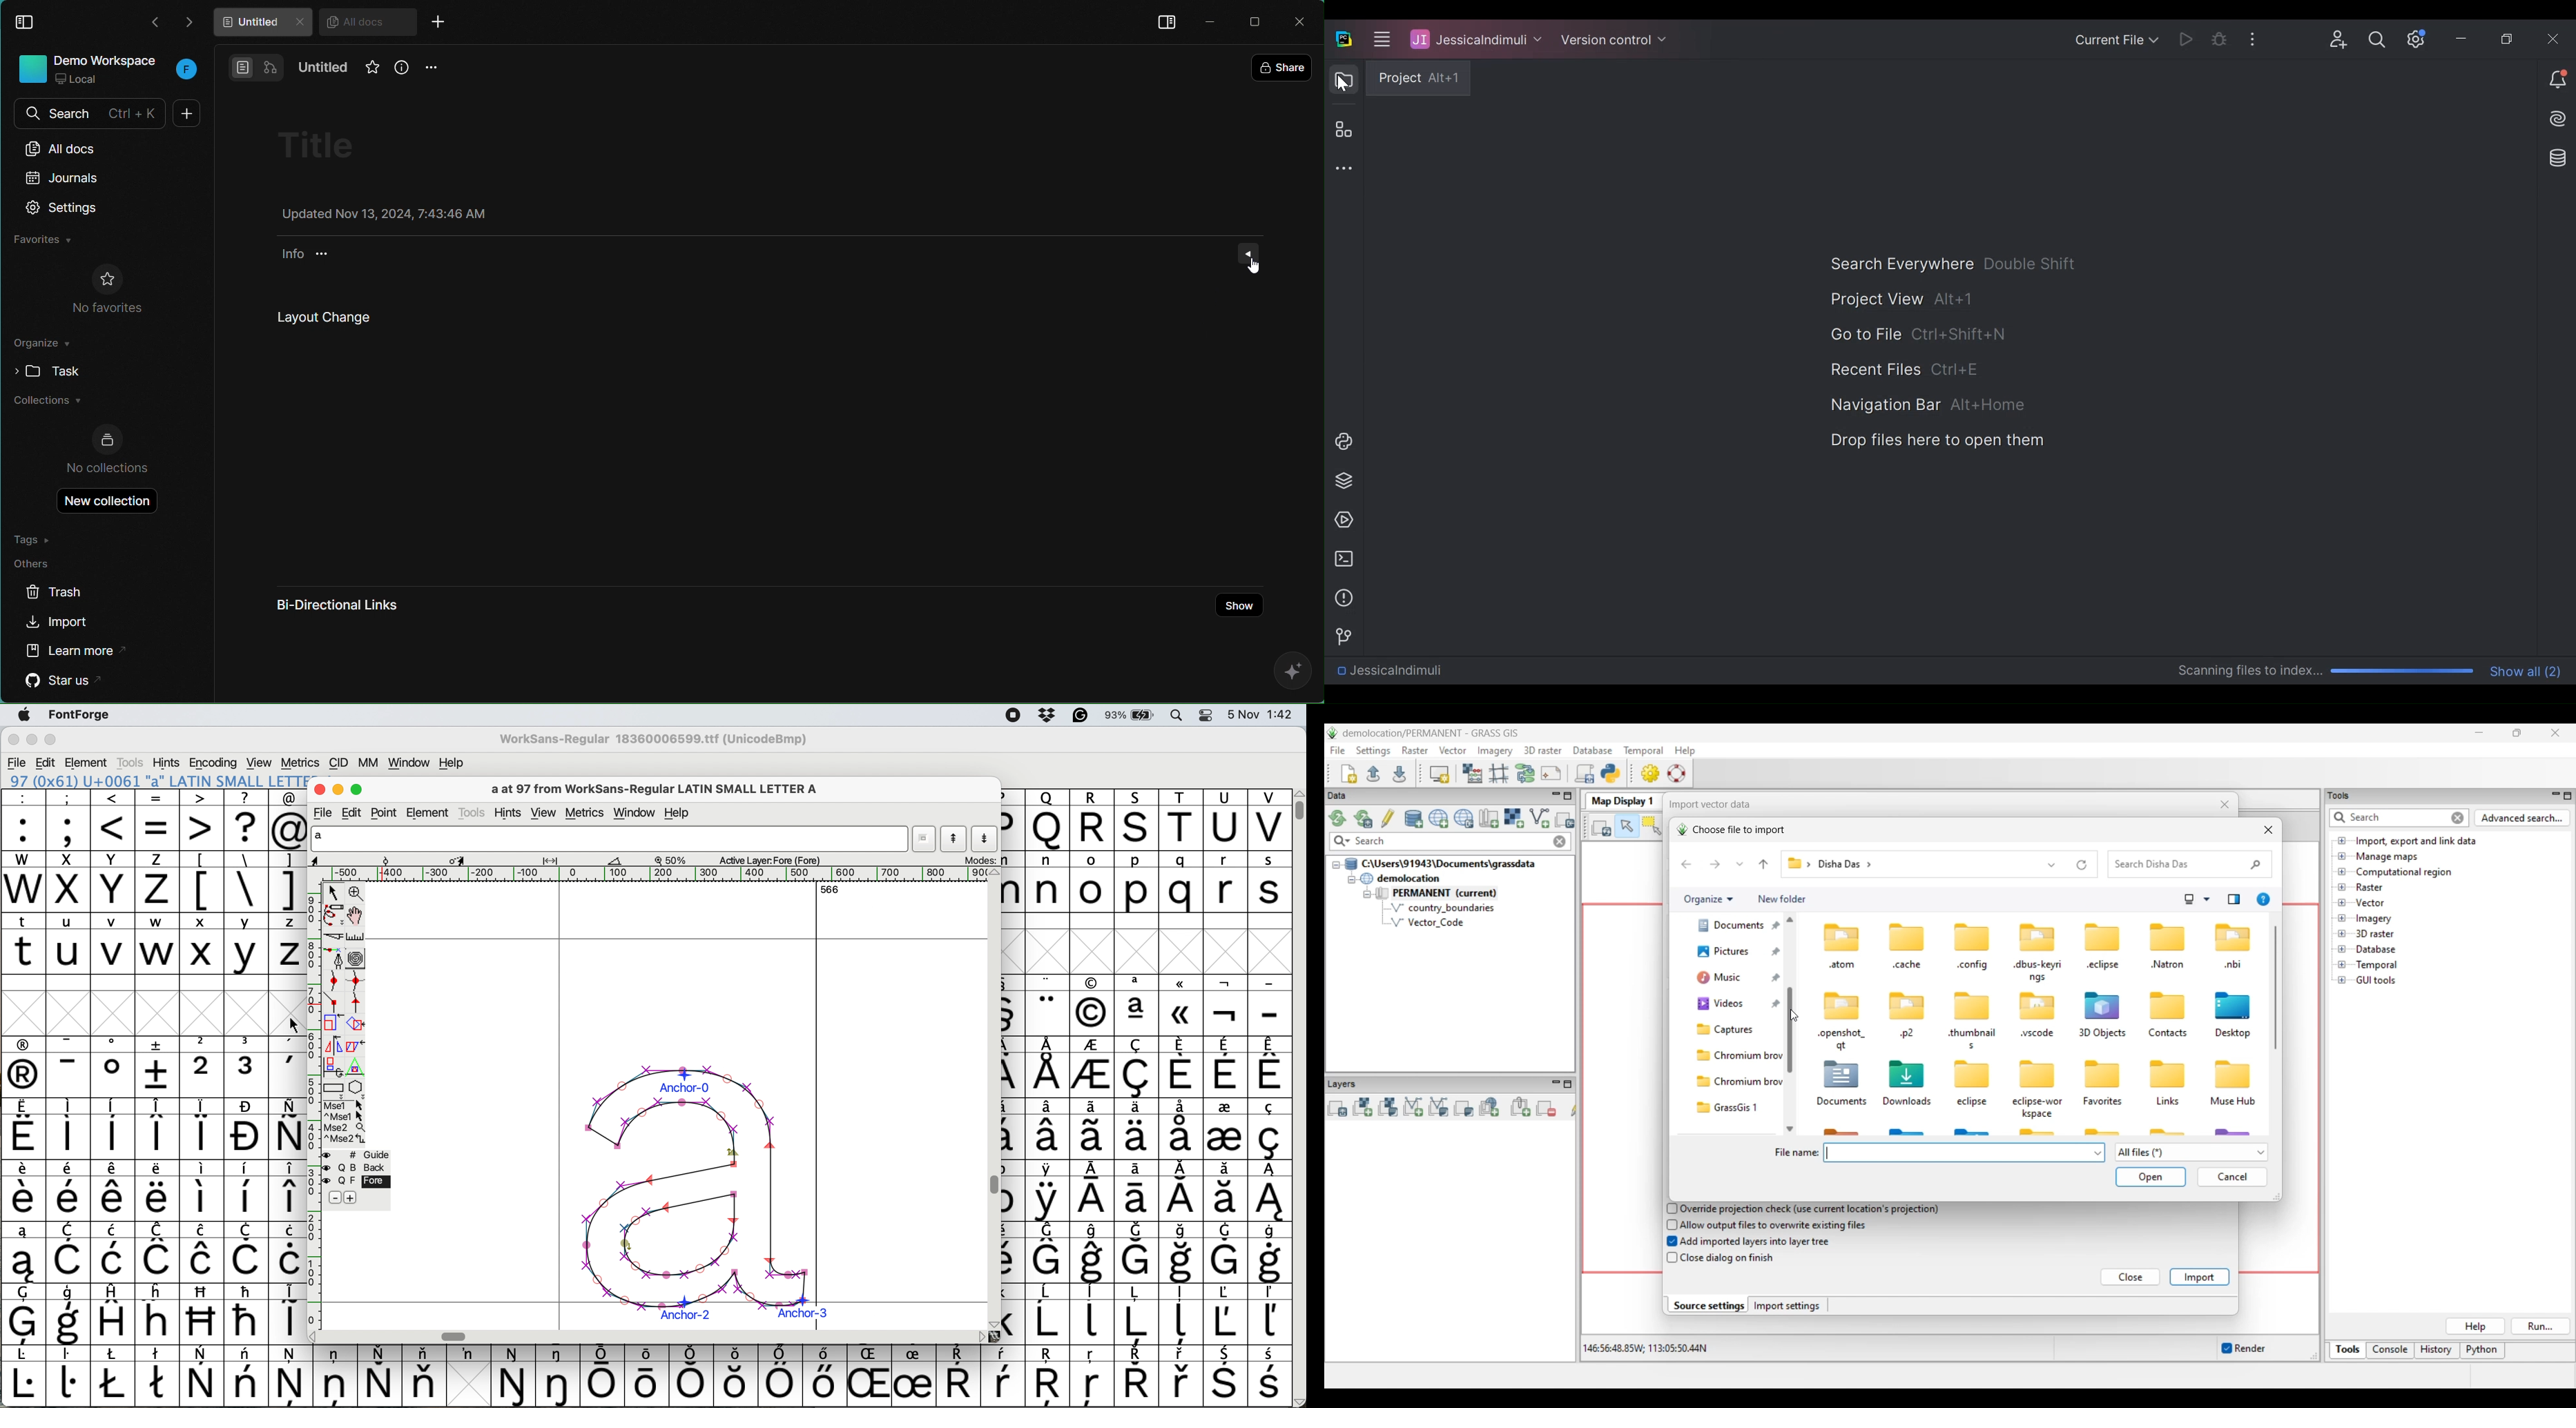 This screenshot has height=1428, width=2576. What do you see at coordinates (108, 449) in the screenshot?
I see `no collections` at bounding box center [108, 449].